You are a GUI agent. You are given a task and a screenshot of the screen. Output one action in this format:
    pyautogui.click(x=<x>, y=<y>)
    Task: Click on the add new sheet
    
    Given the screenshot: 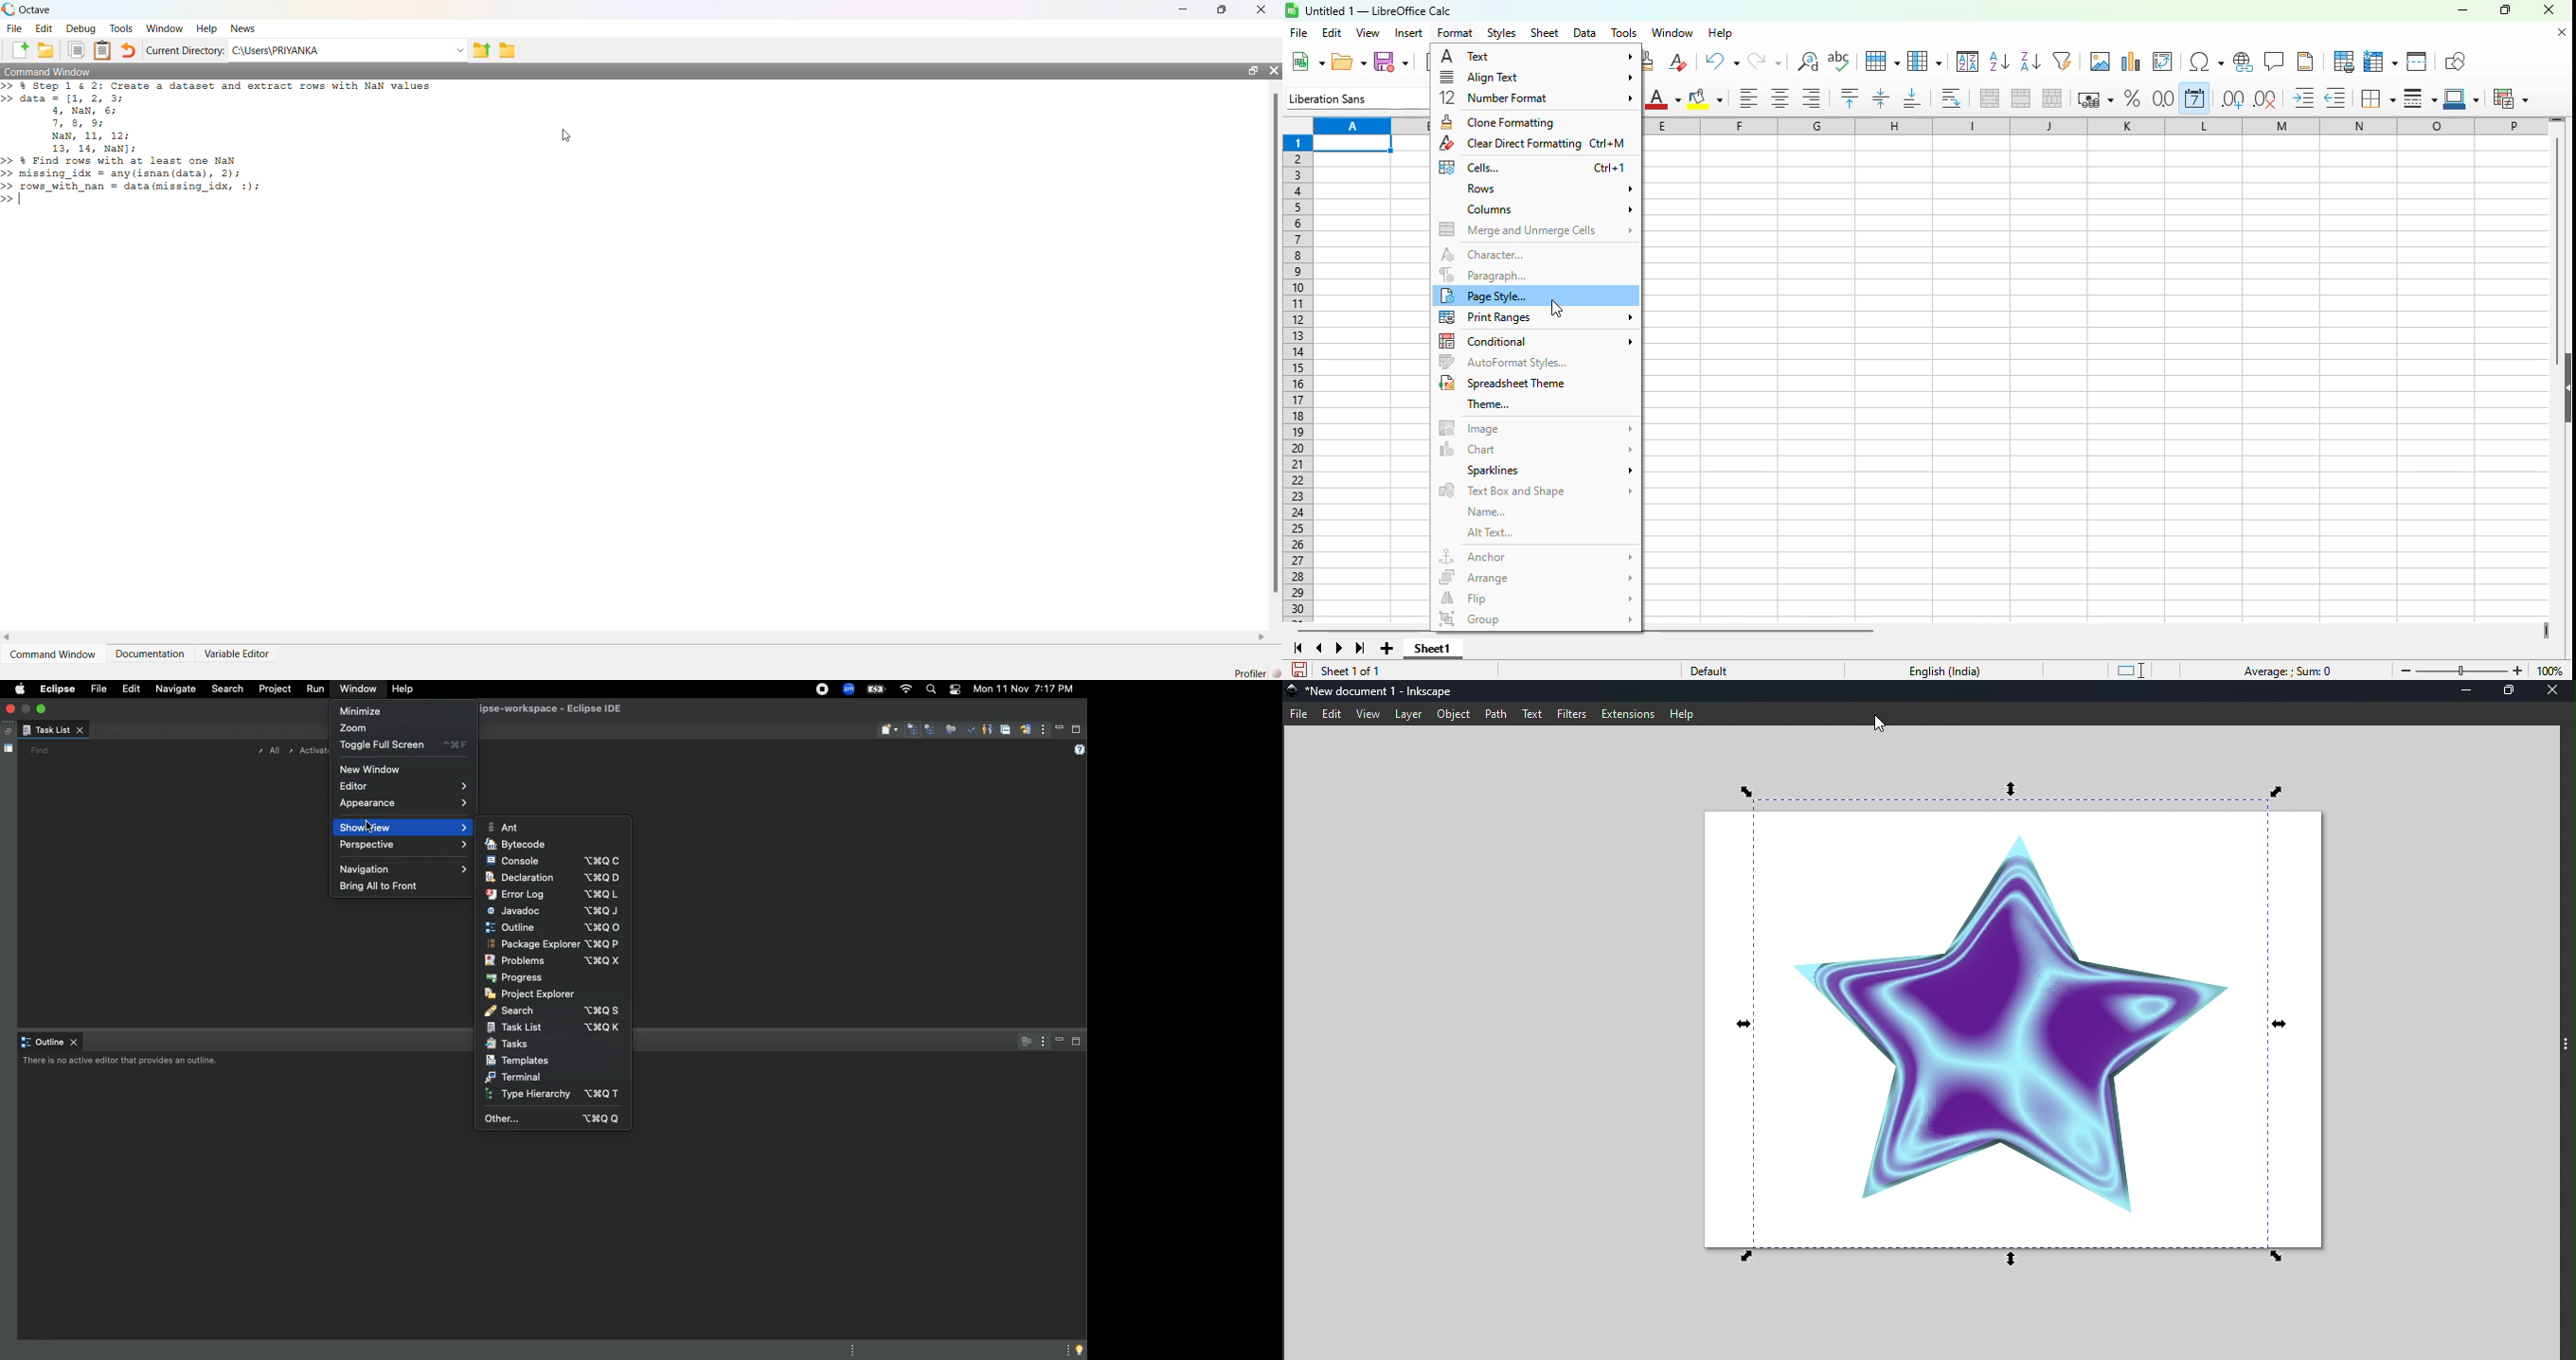 What is the action you would take?
    pyautogui.click(x=1387, y=649)
    